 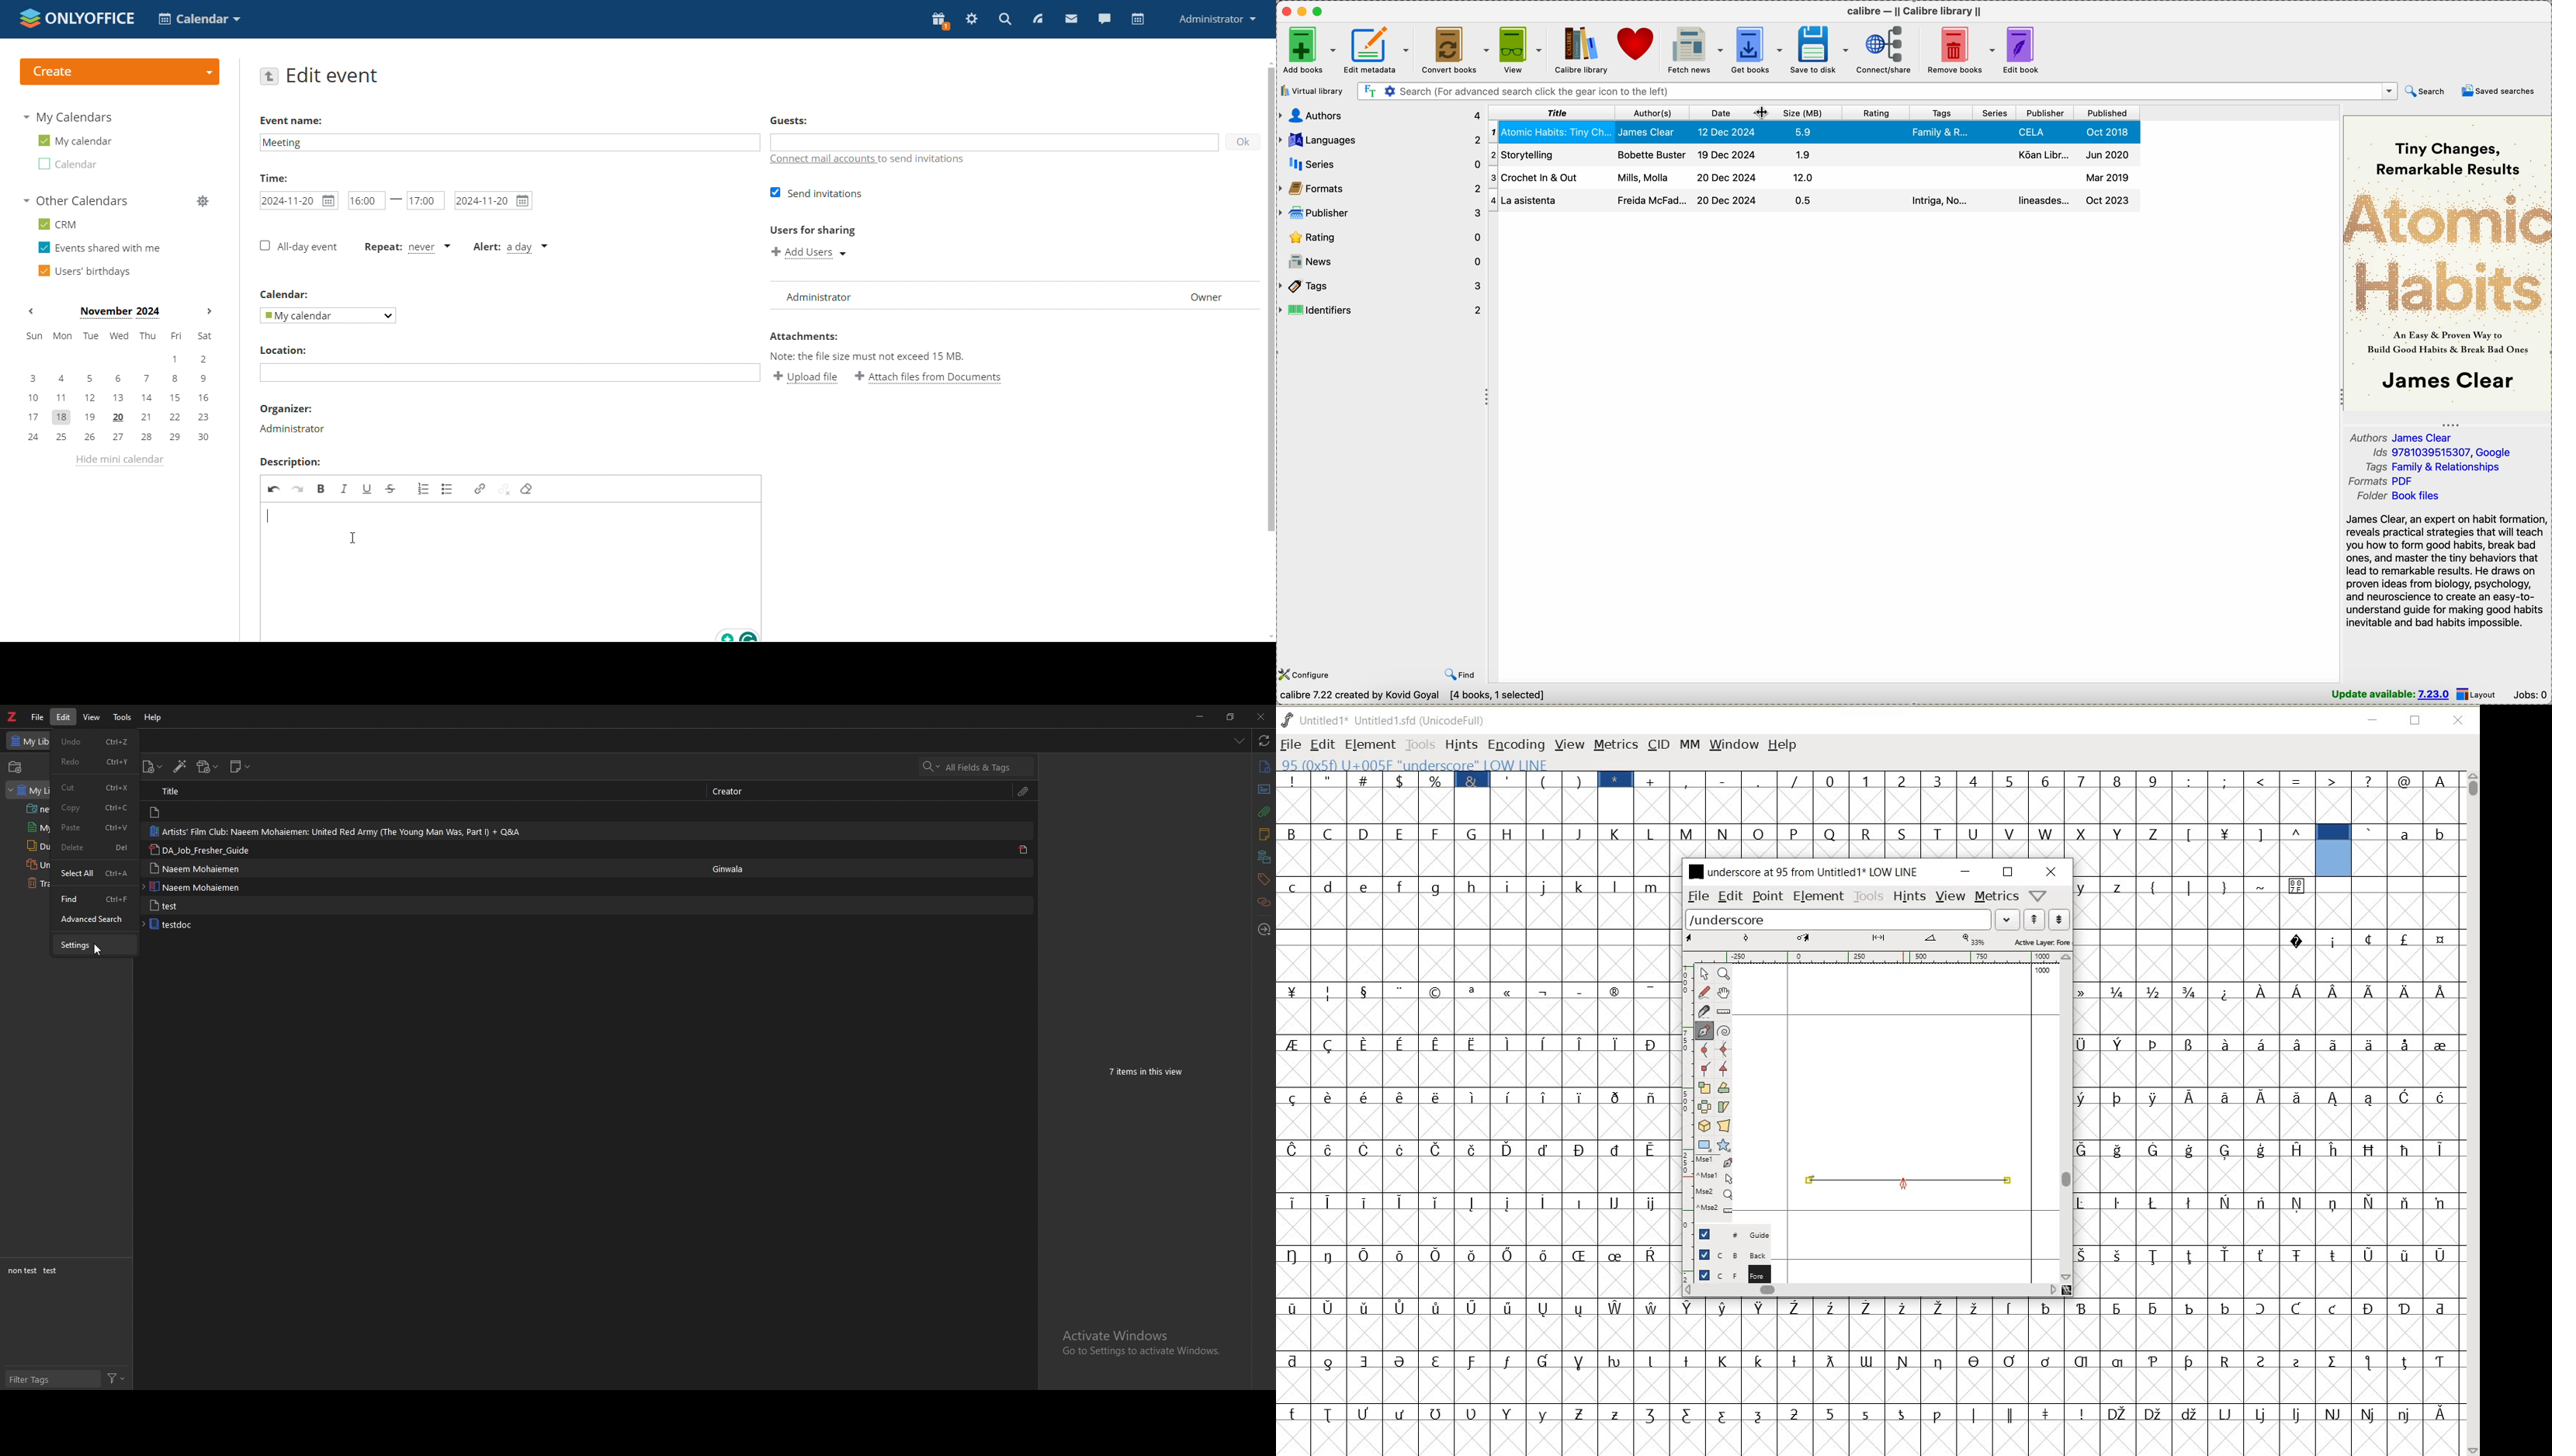 What do you see at coordinates (1522, 50) in the screenshot?
I see `view` at bounding box center [1522, 50].